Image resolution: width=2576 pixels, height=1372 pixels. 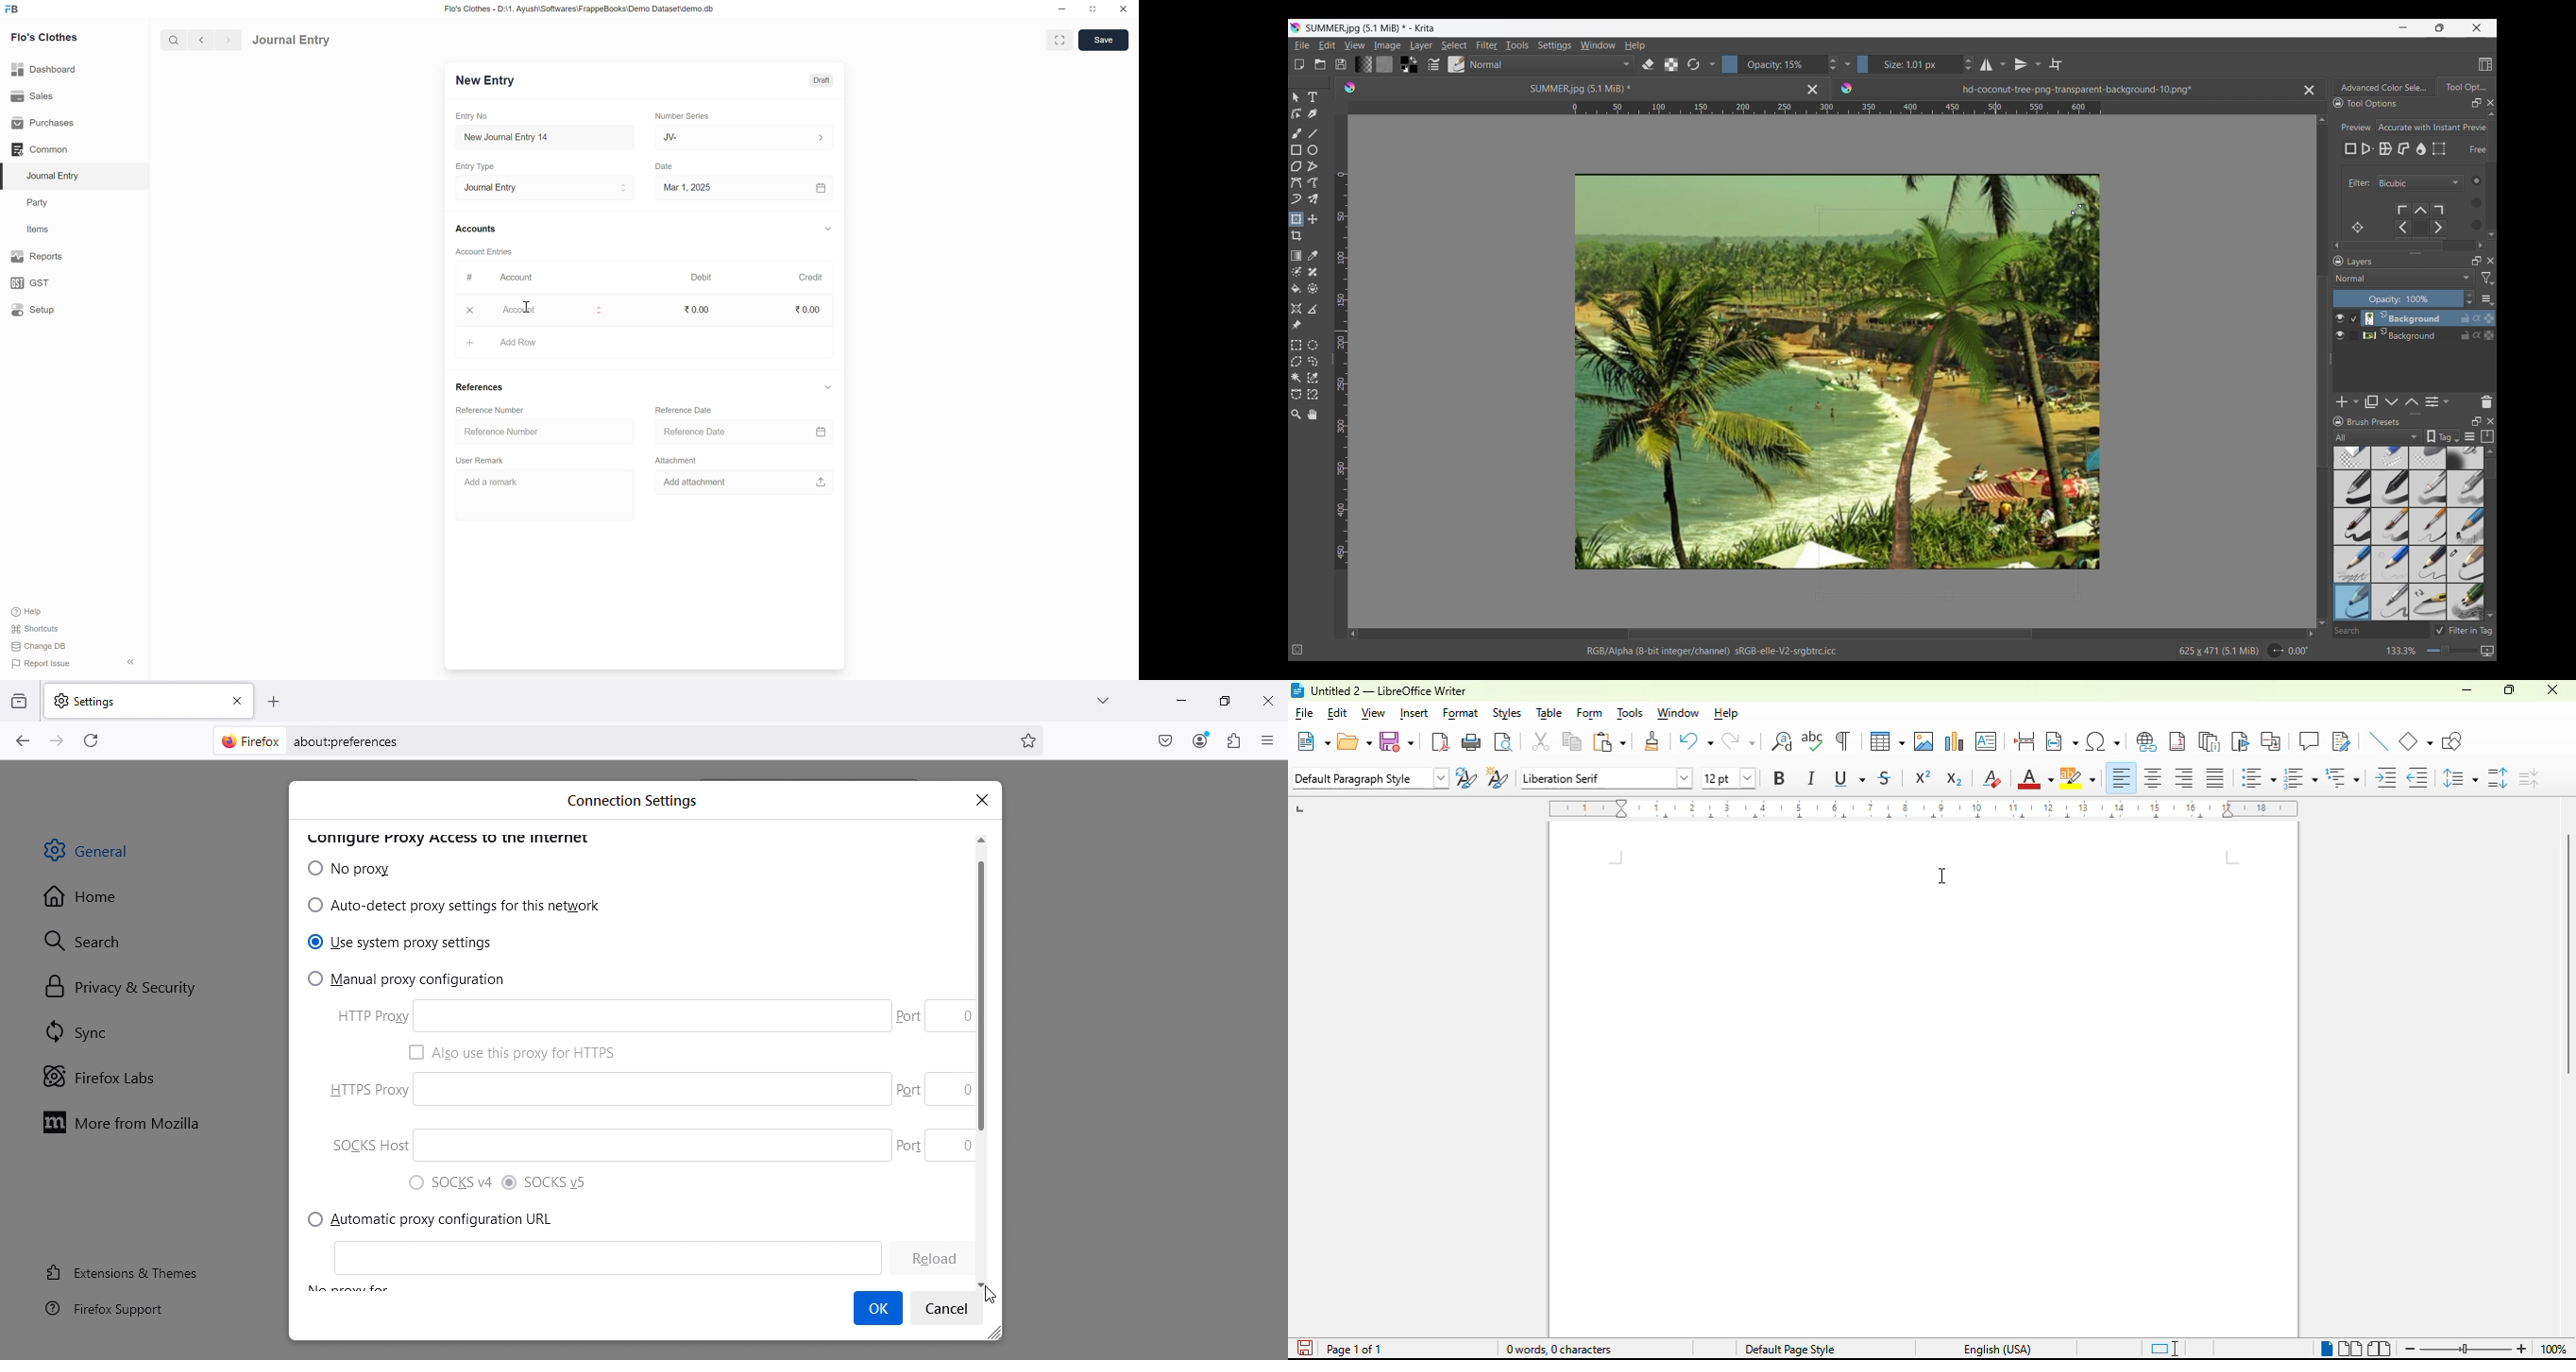 What do you see at coordinates (1789, 1350) in the screenshot?
I see `page style` at bounding box center [1789, 1350].